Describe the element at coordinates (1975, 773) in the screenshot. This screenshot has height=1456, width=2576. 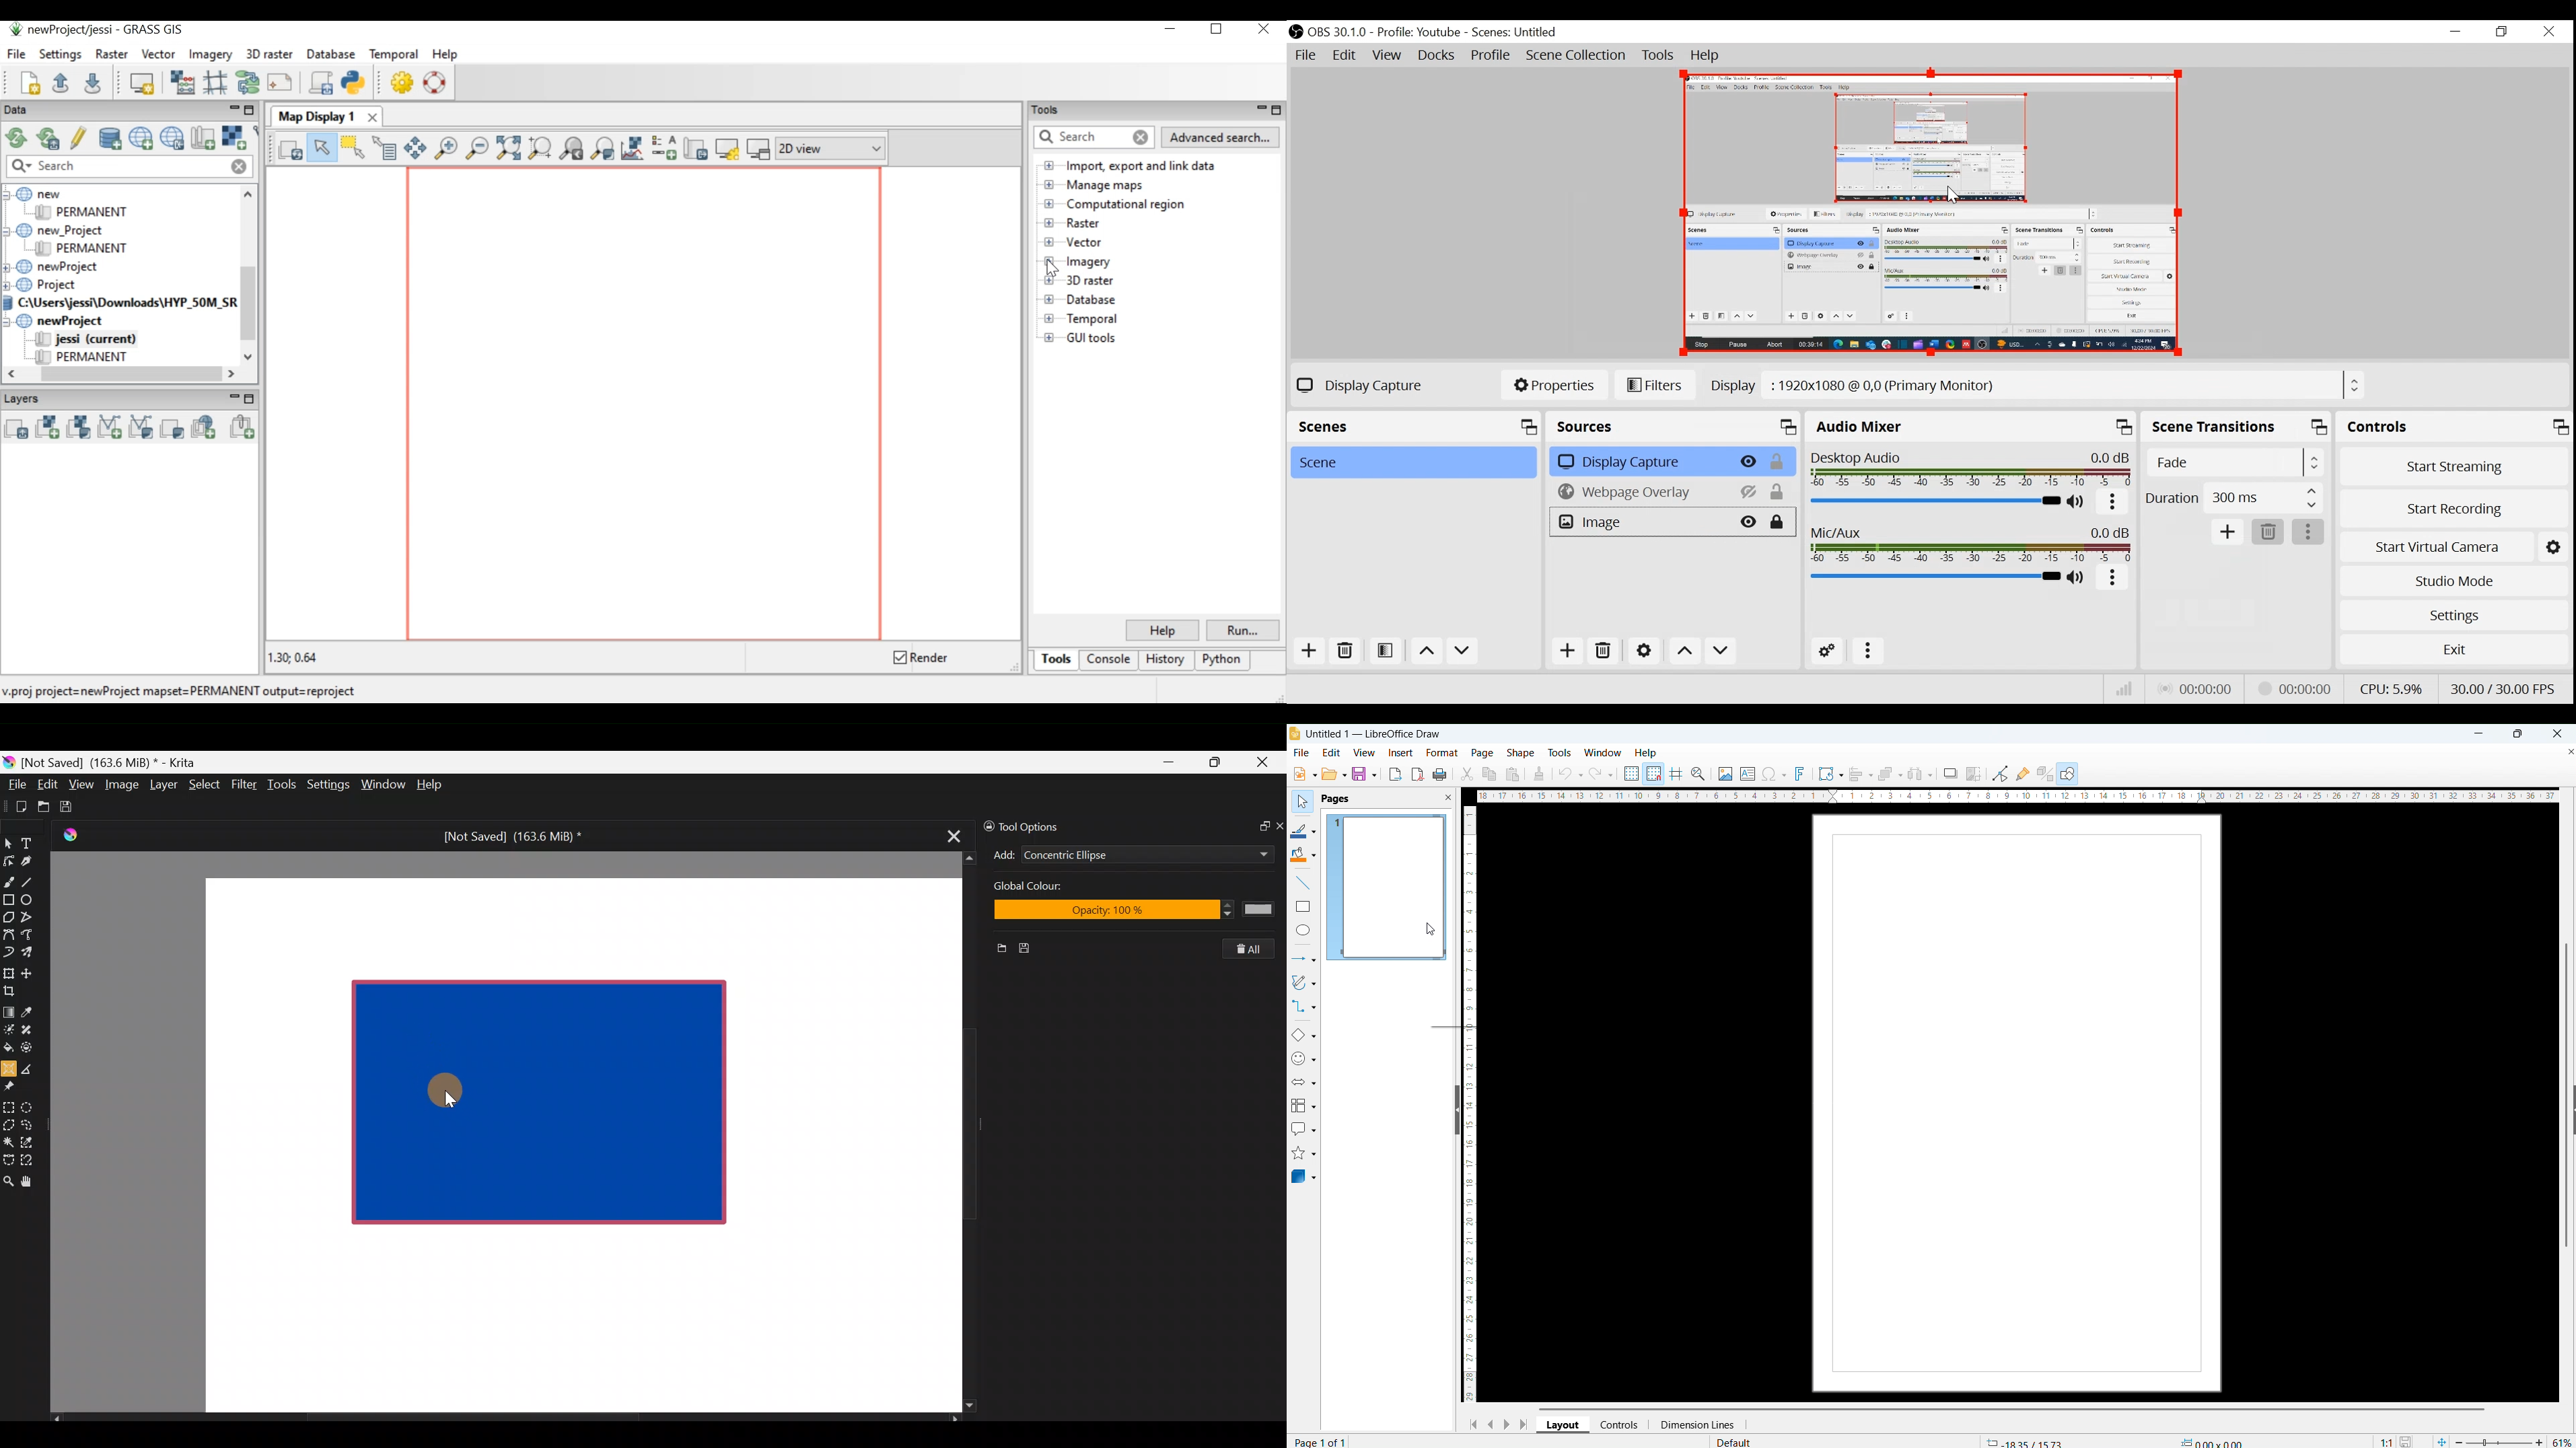
I see `crop` at that location.